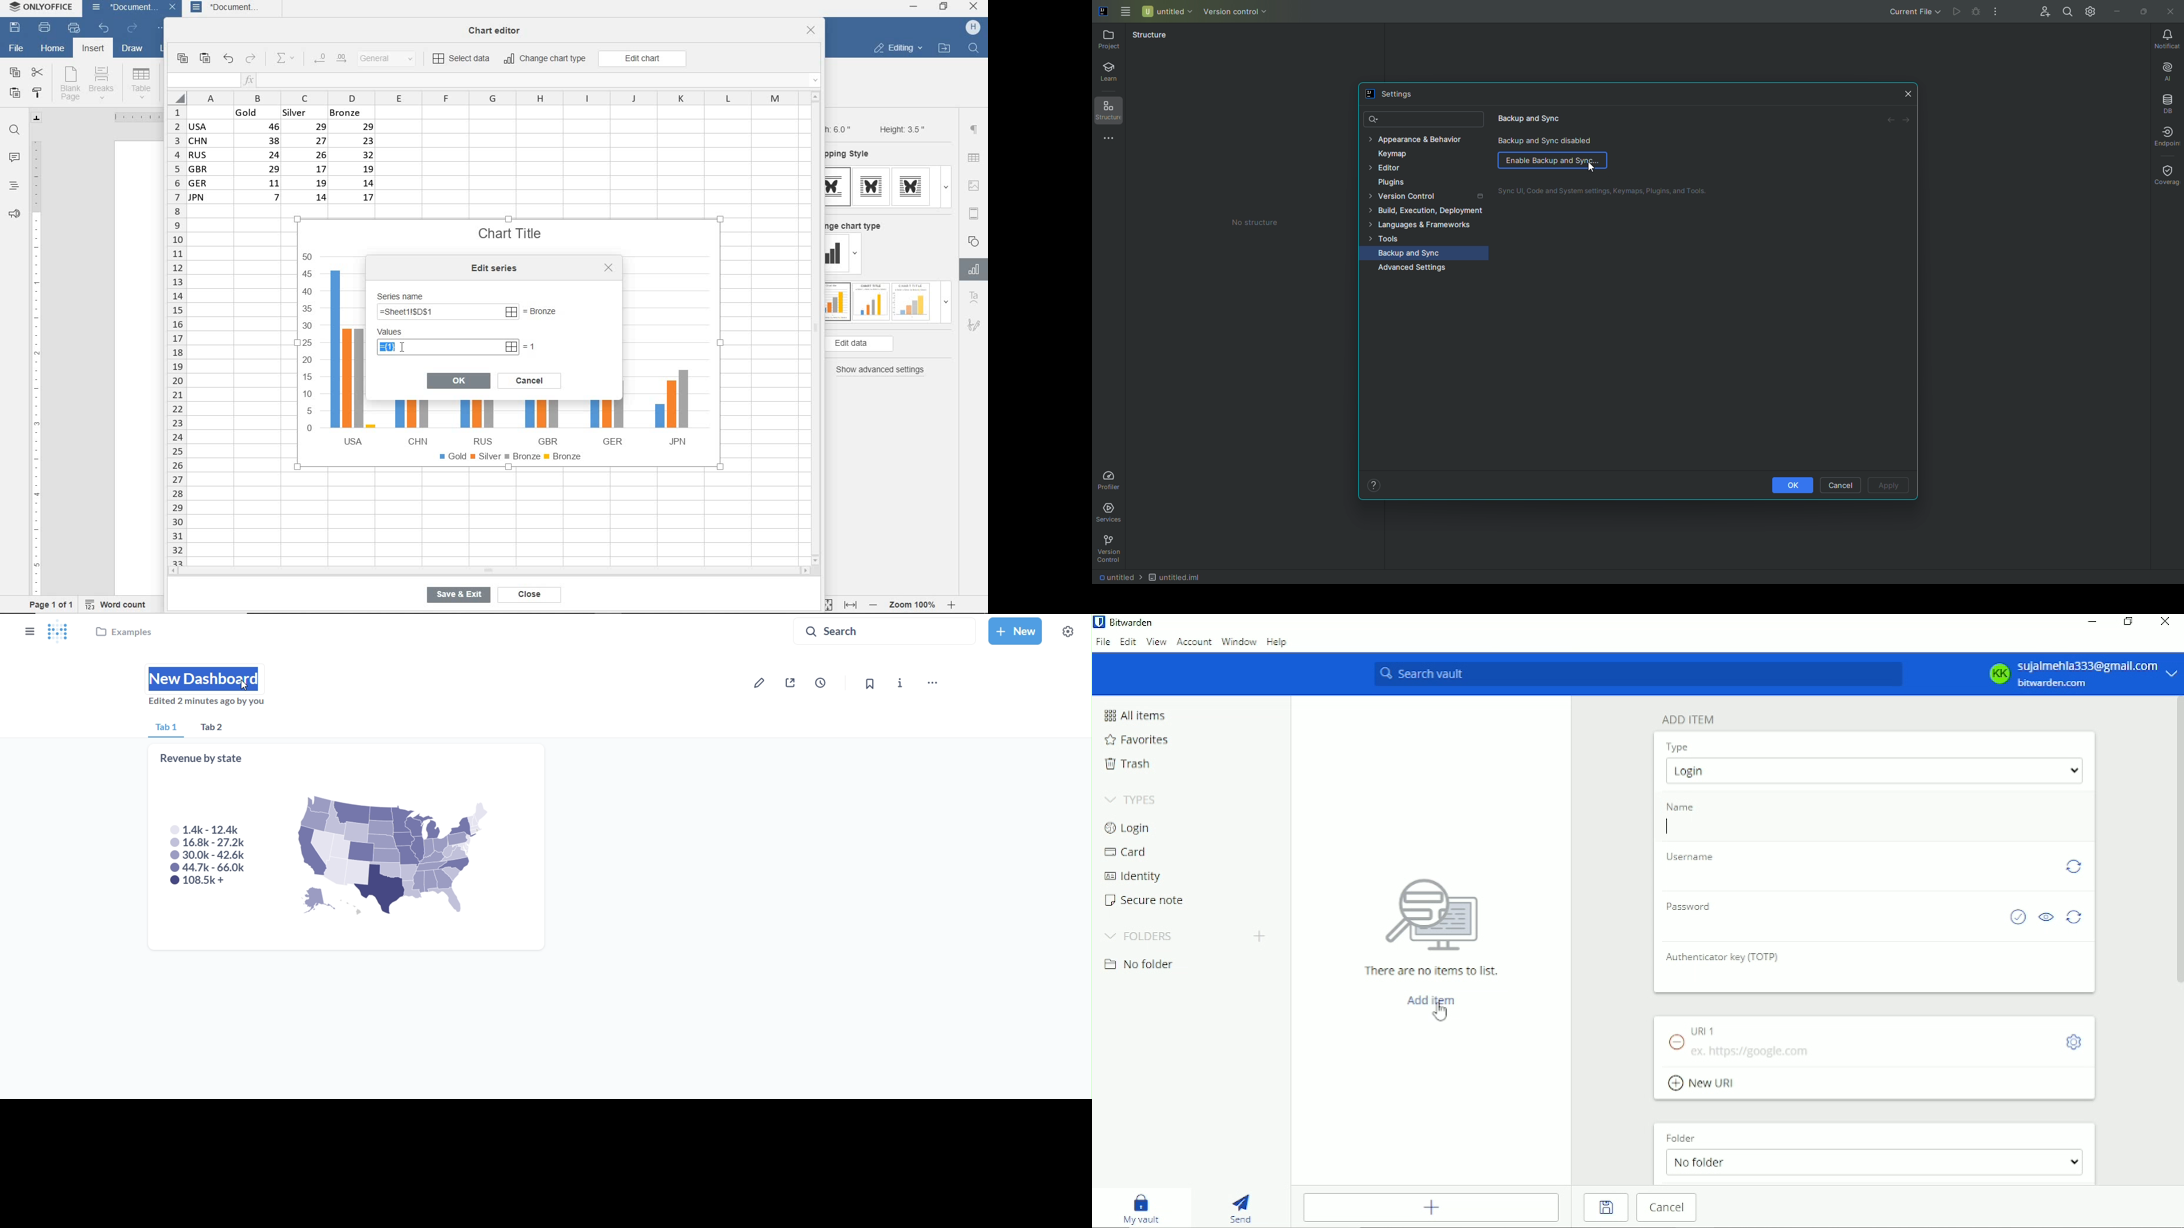 The image size is (2184, 1232). Describe the element at coordinates (1550, 162) in the screenshot. I see `Enable Backup` at that location.